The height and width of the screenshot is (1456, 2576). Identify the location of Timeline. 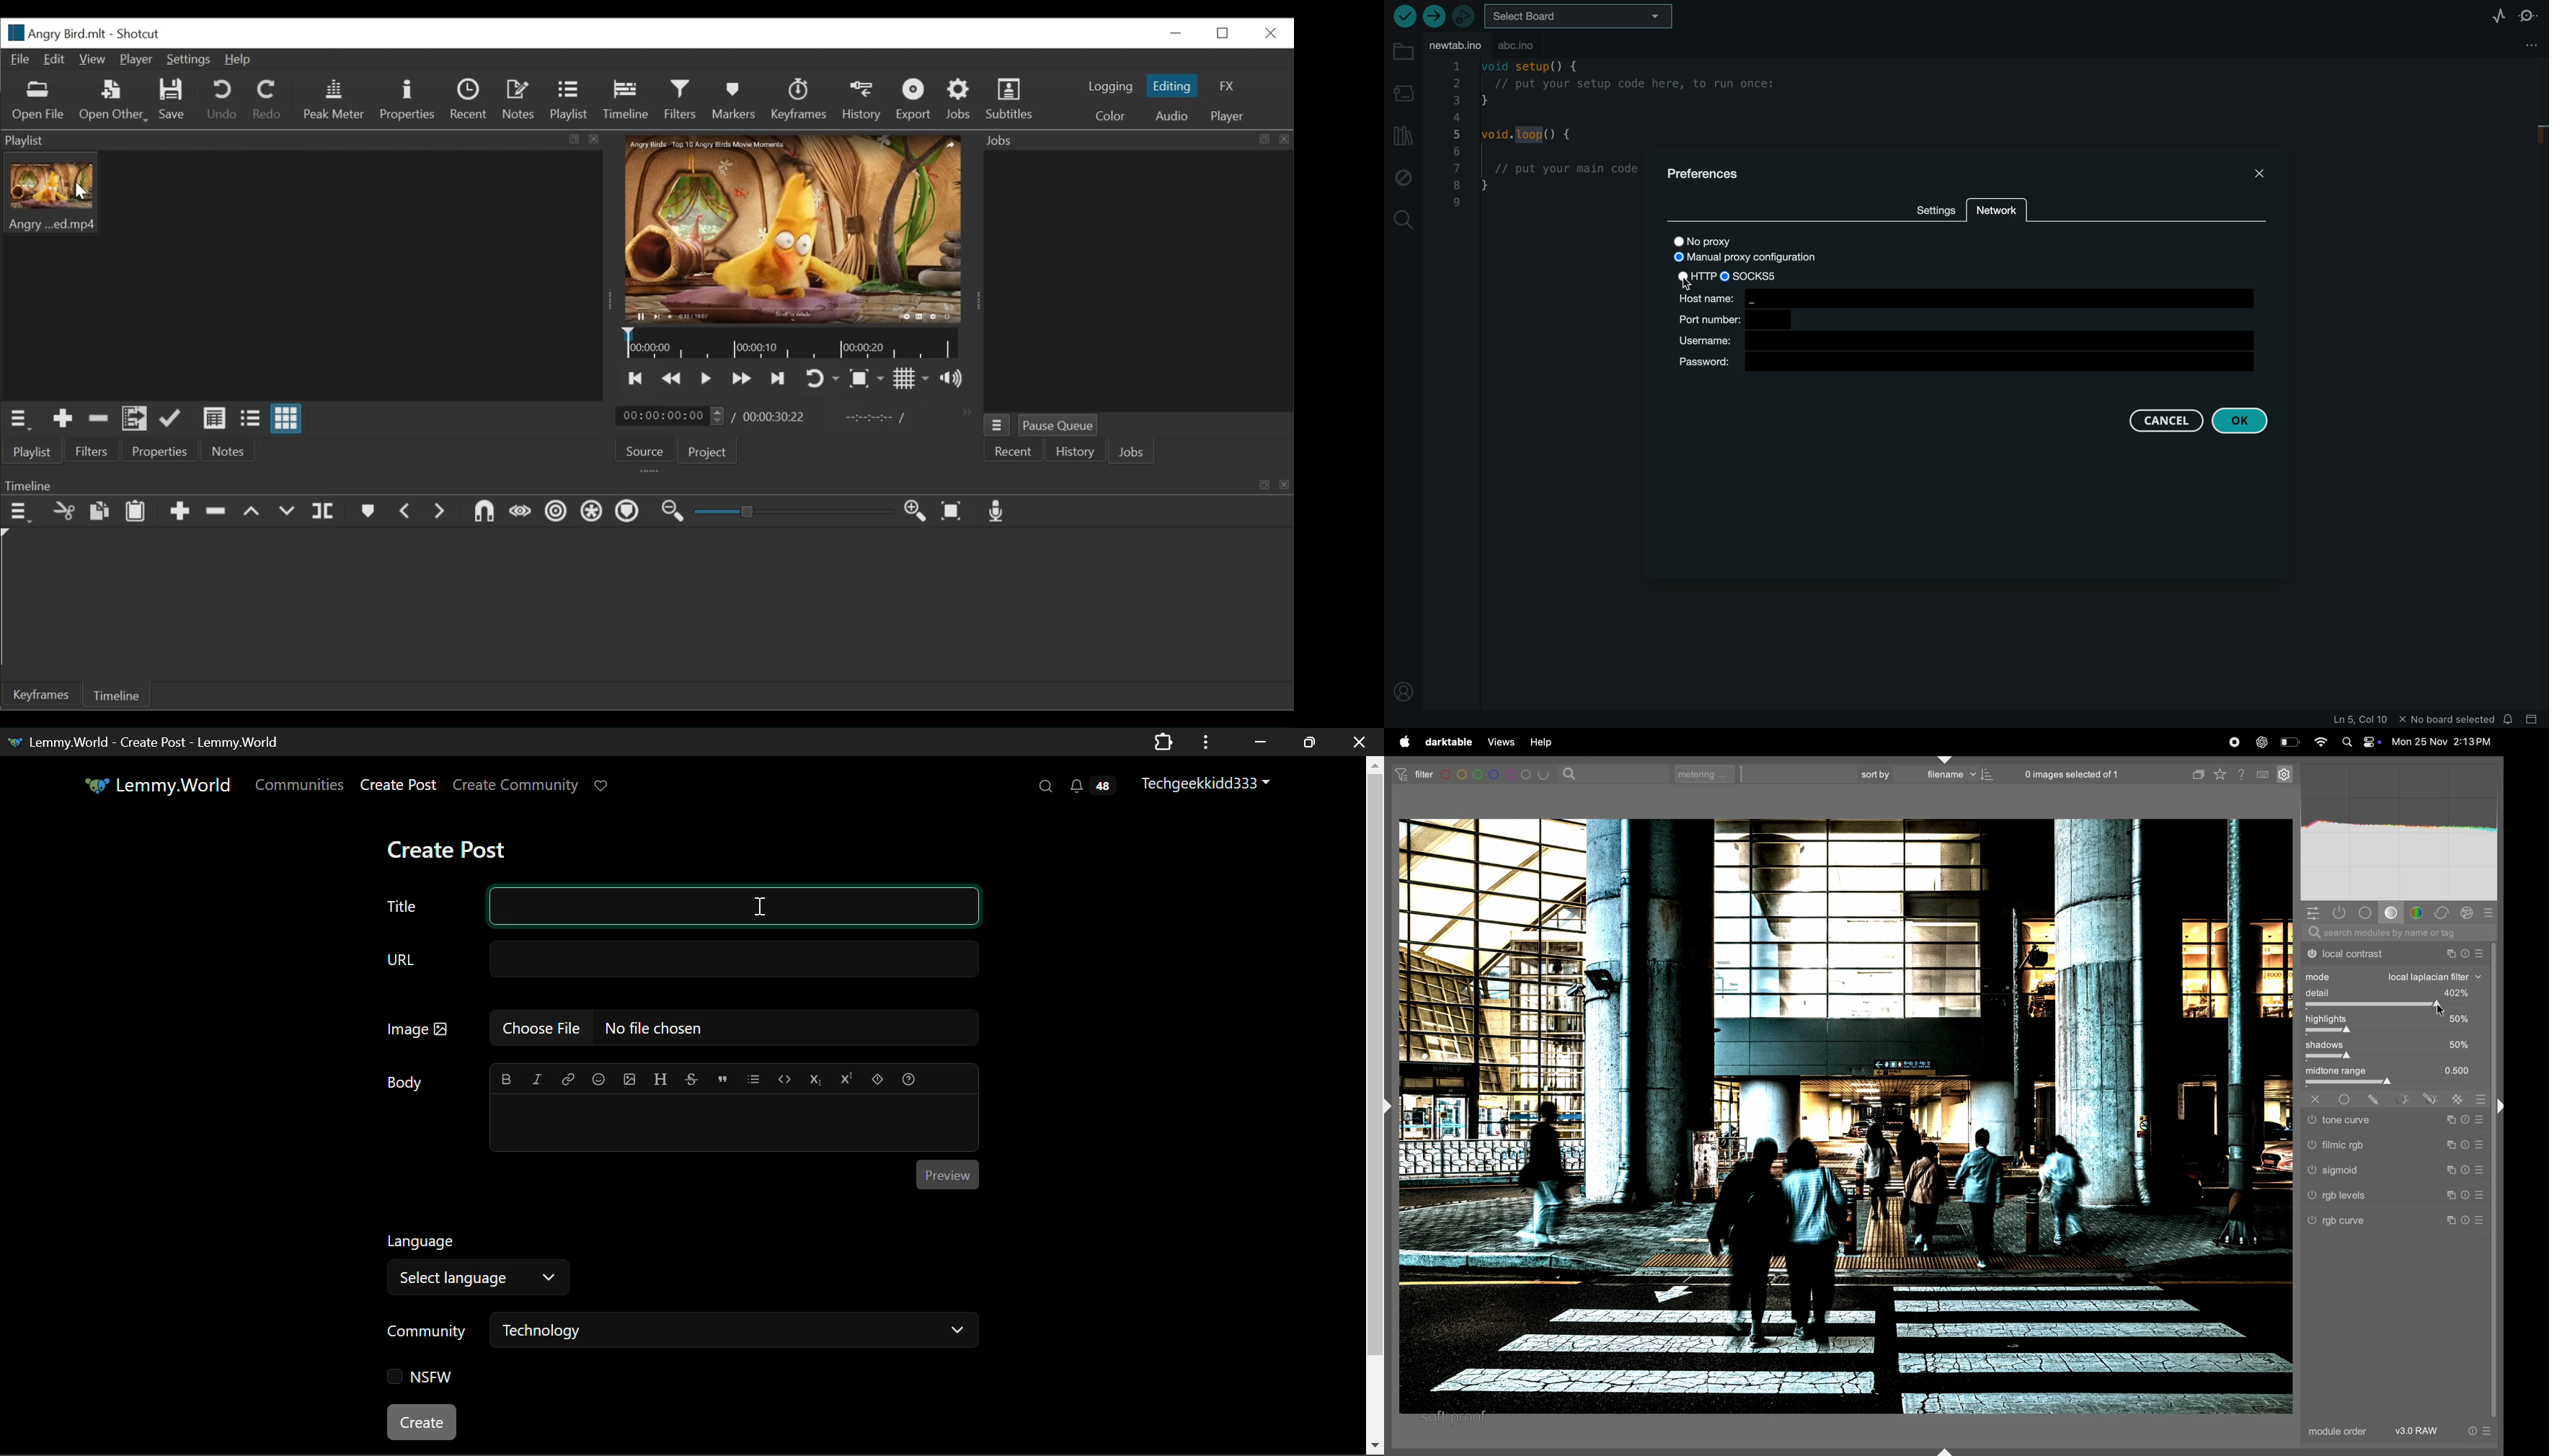
(114, 694).